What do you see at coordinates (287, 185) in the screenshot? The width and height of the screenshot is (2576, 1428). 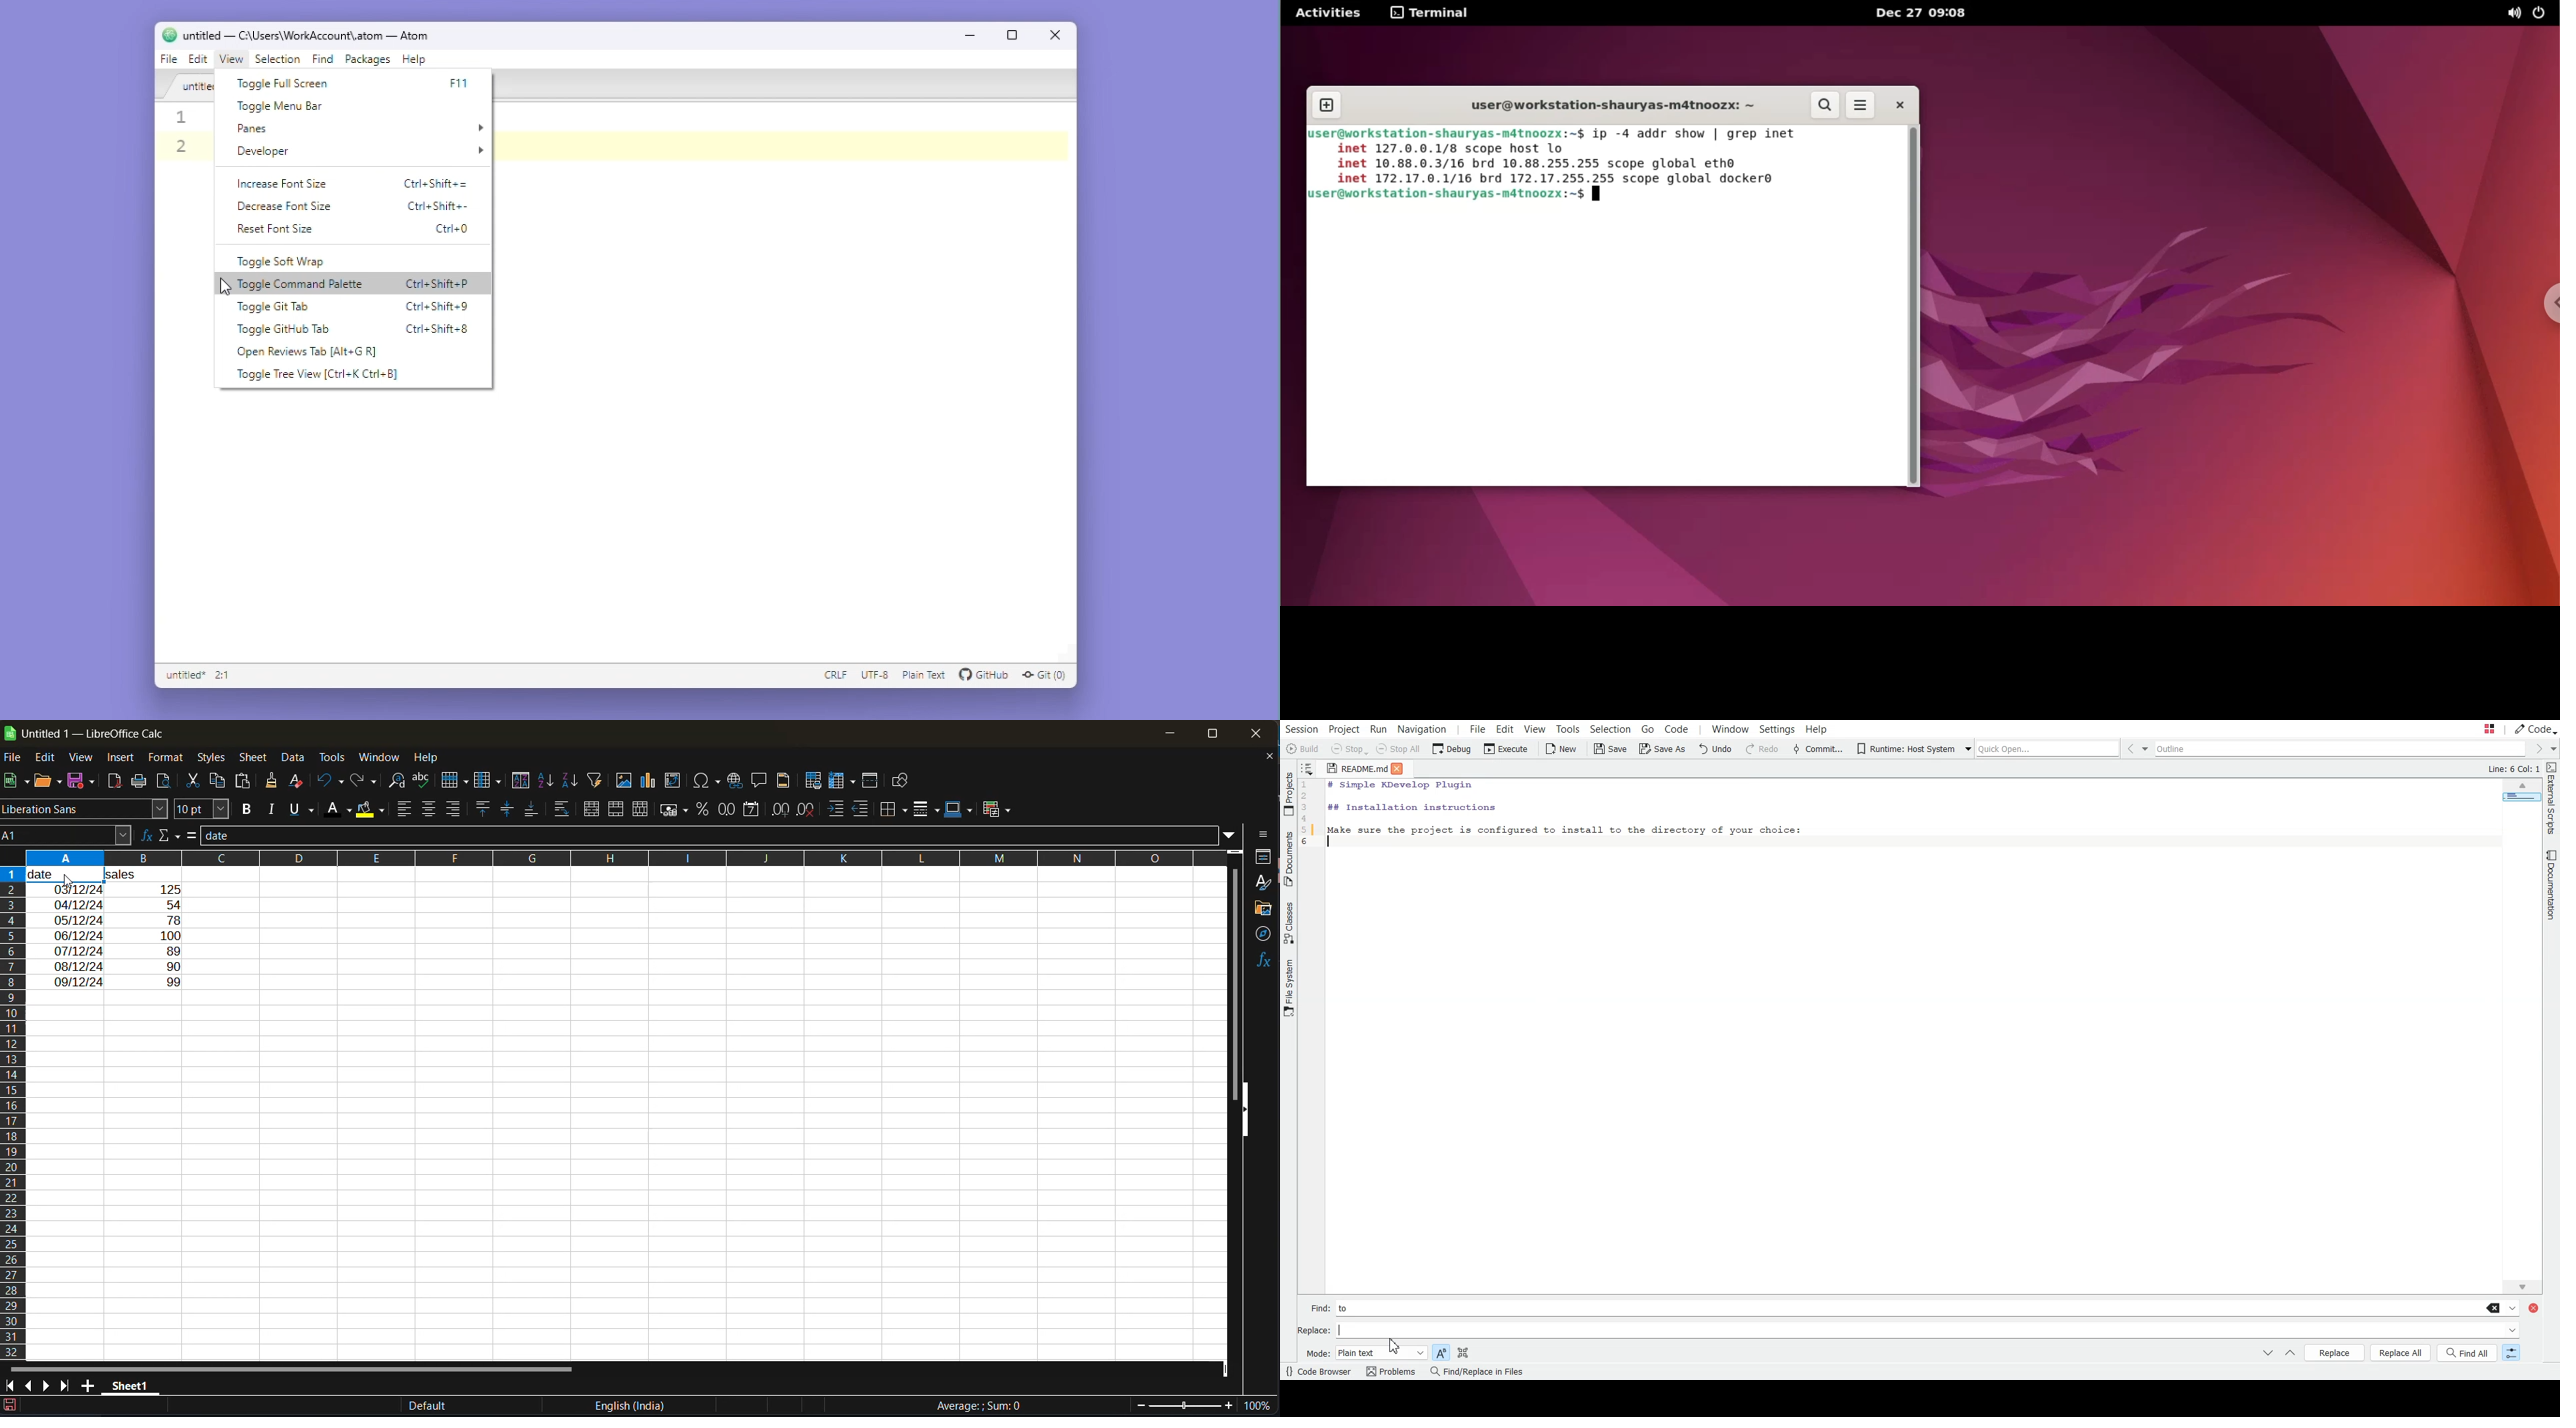 I see `Increase font size` at bounding box center [287, 185].